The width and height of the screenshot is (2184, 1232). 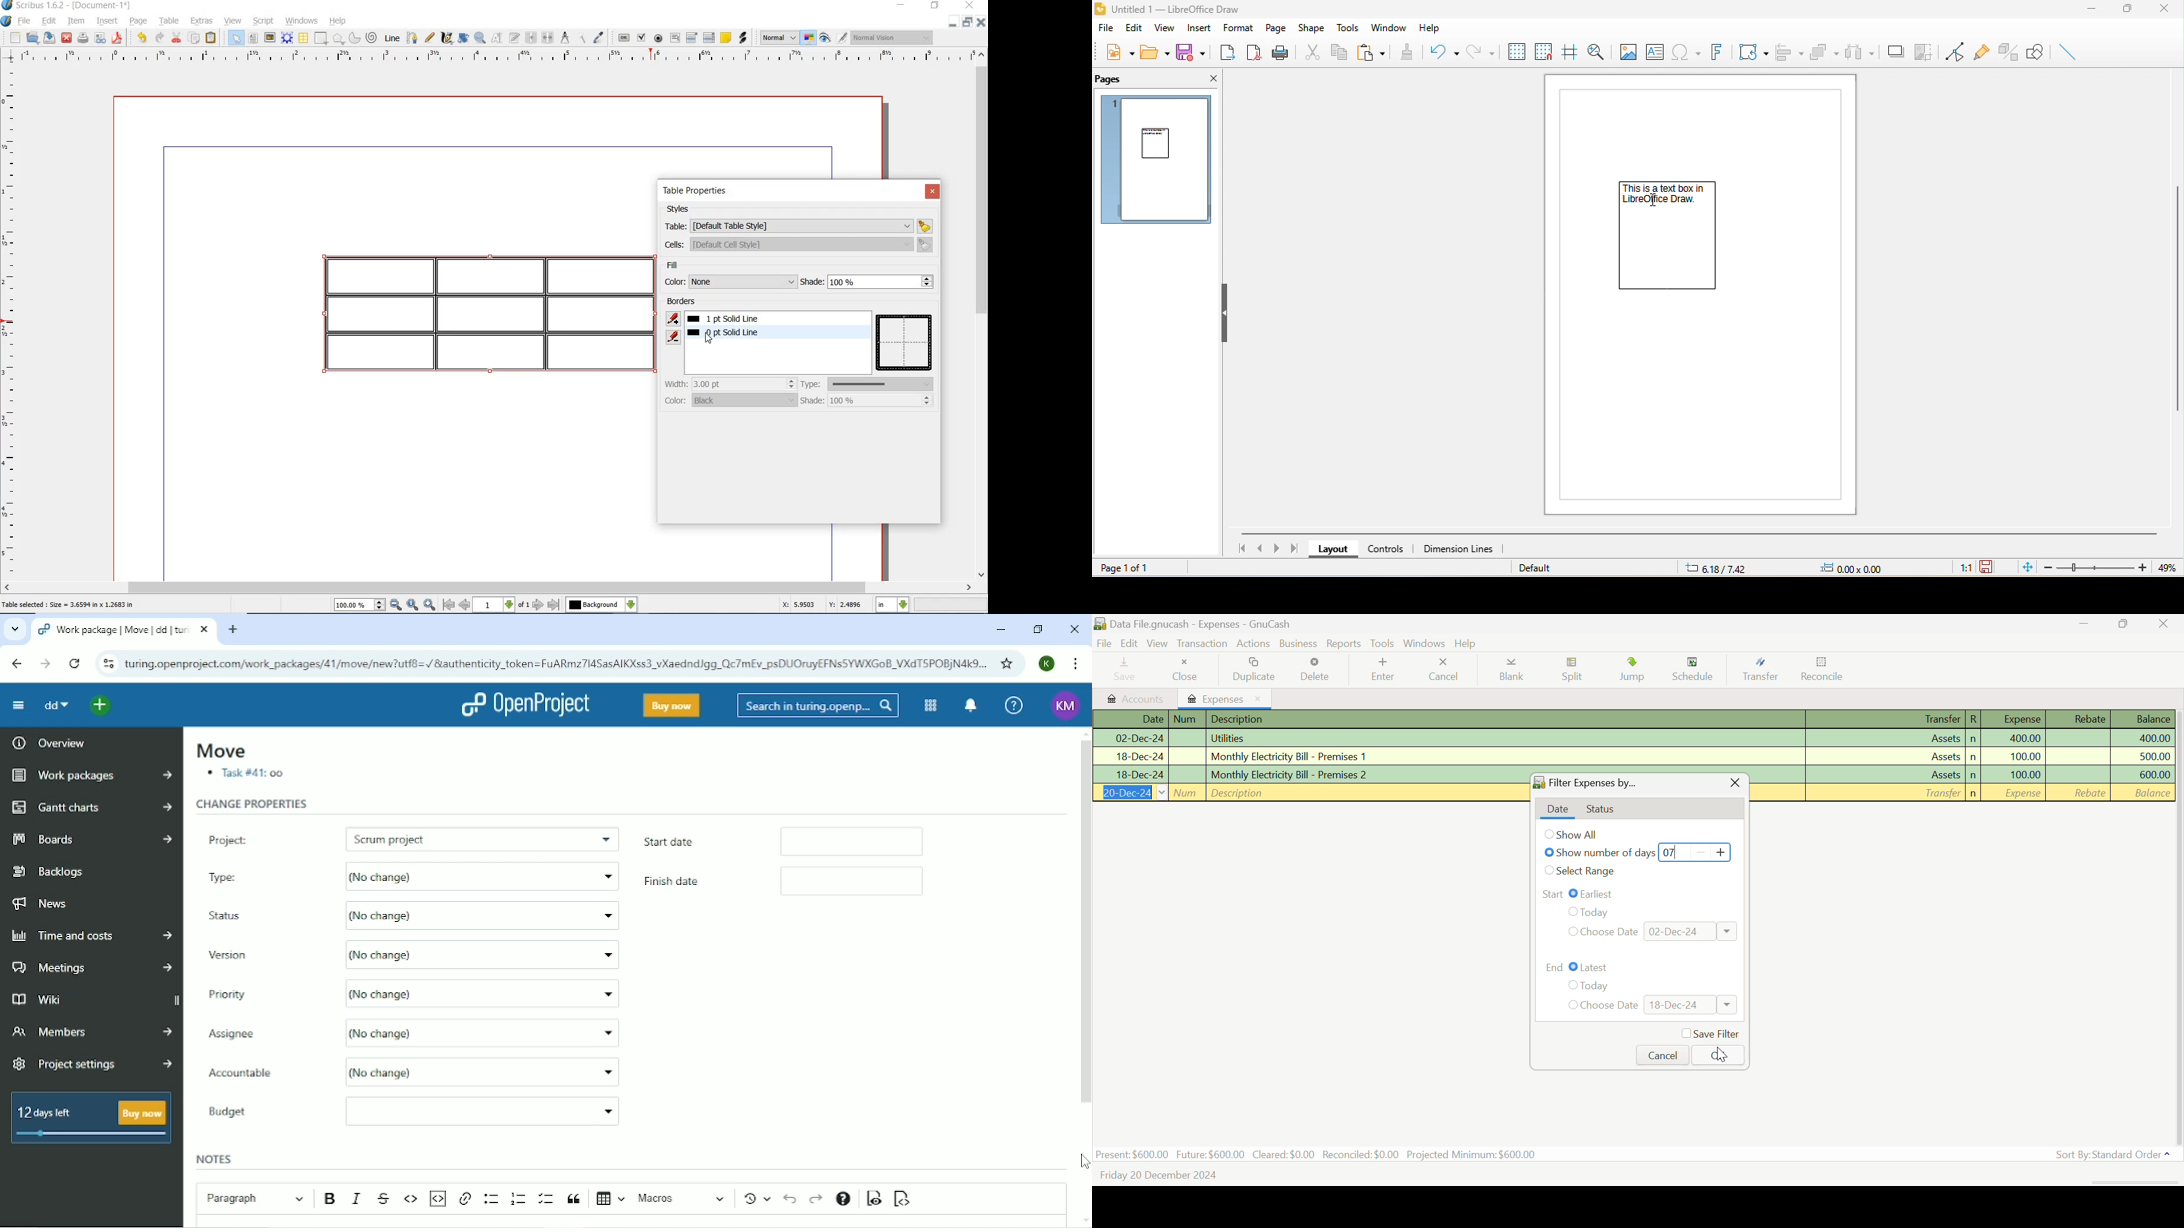 What do you see at coordinates (982, 313) in the screenshot?
I see `scrollbar` at bounding box center [982, 313].